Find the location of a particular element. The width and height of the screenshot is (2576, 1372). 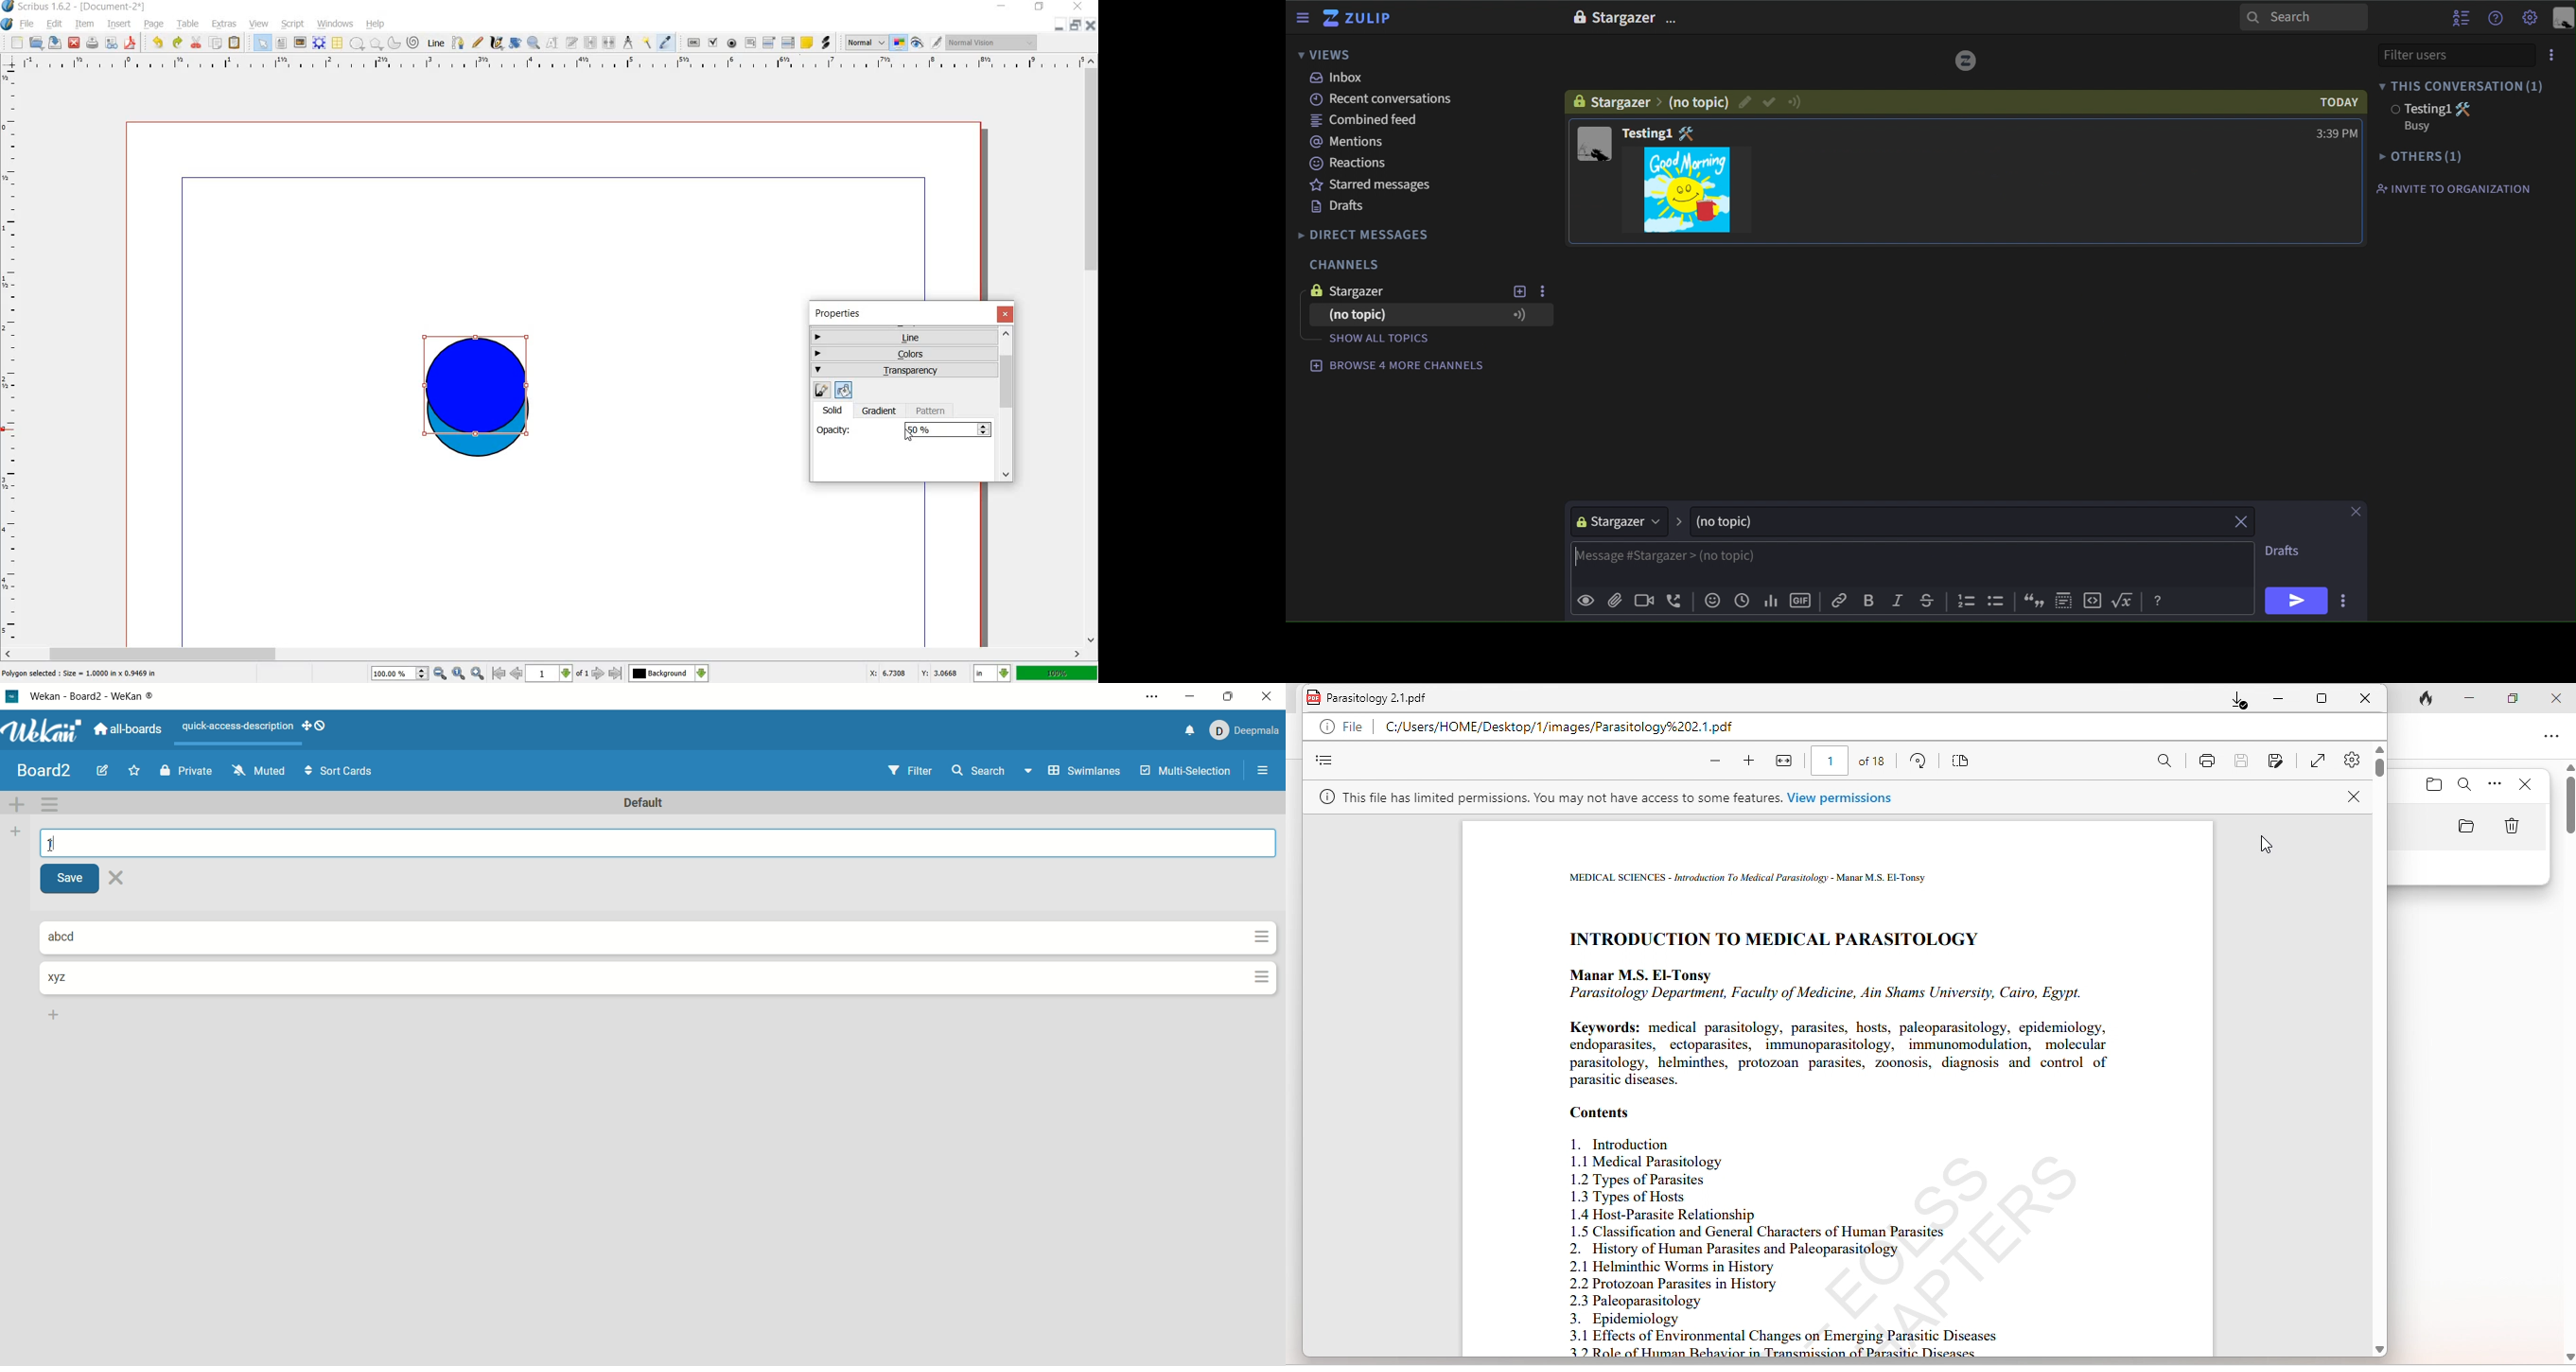

view is located at coordinates (258, 24).